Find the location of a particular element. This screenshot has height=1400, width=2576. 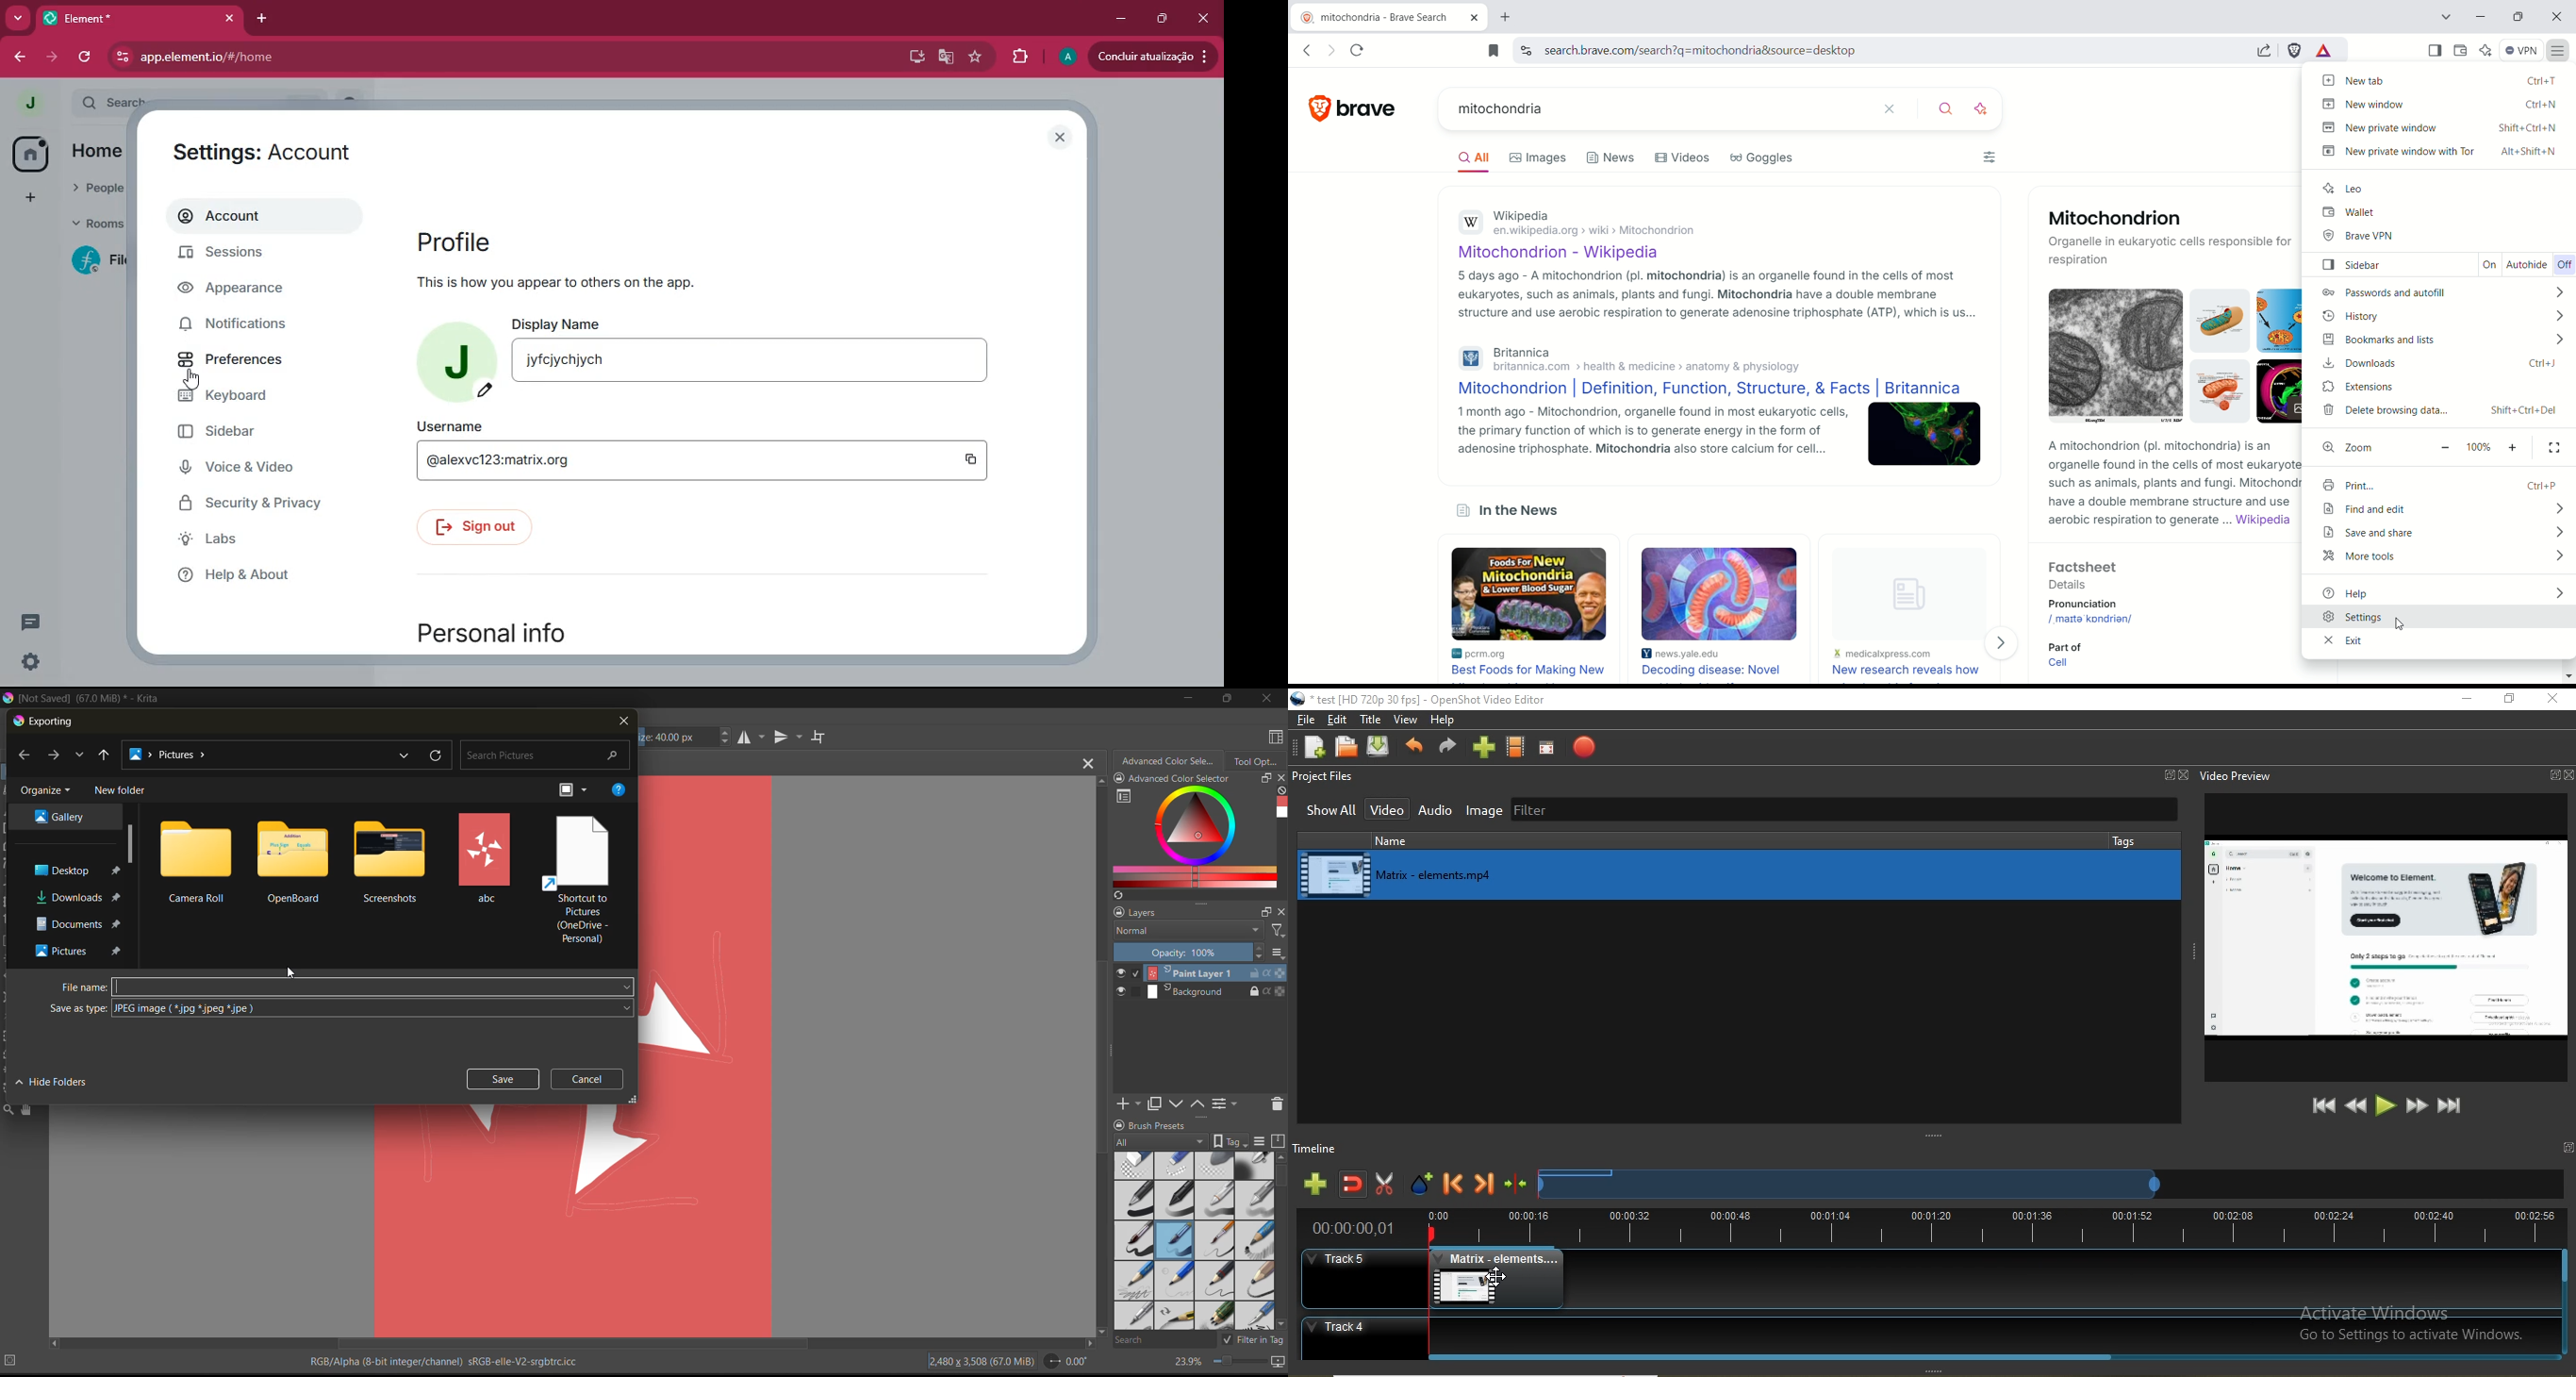

autohide is located at coordinates (2526, 266).